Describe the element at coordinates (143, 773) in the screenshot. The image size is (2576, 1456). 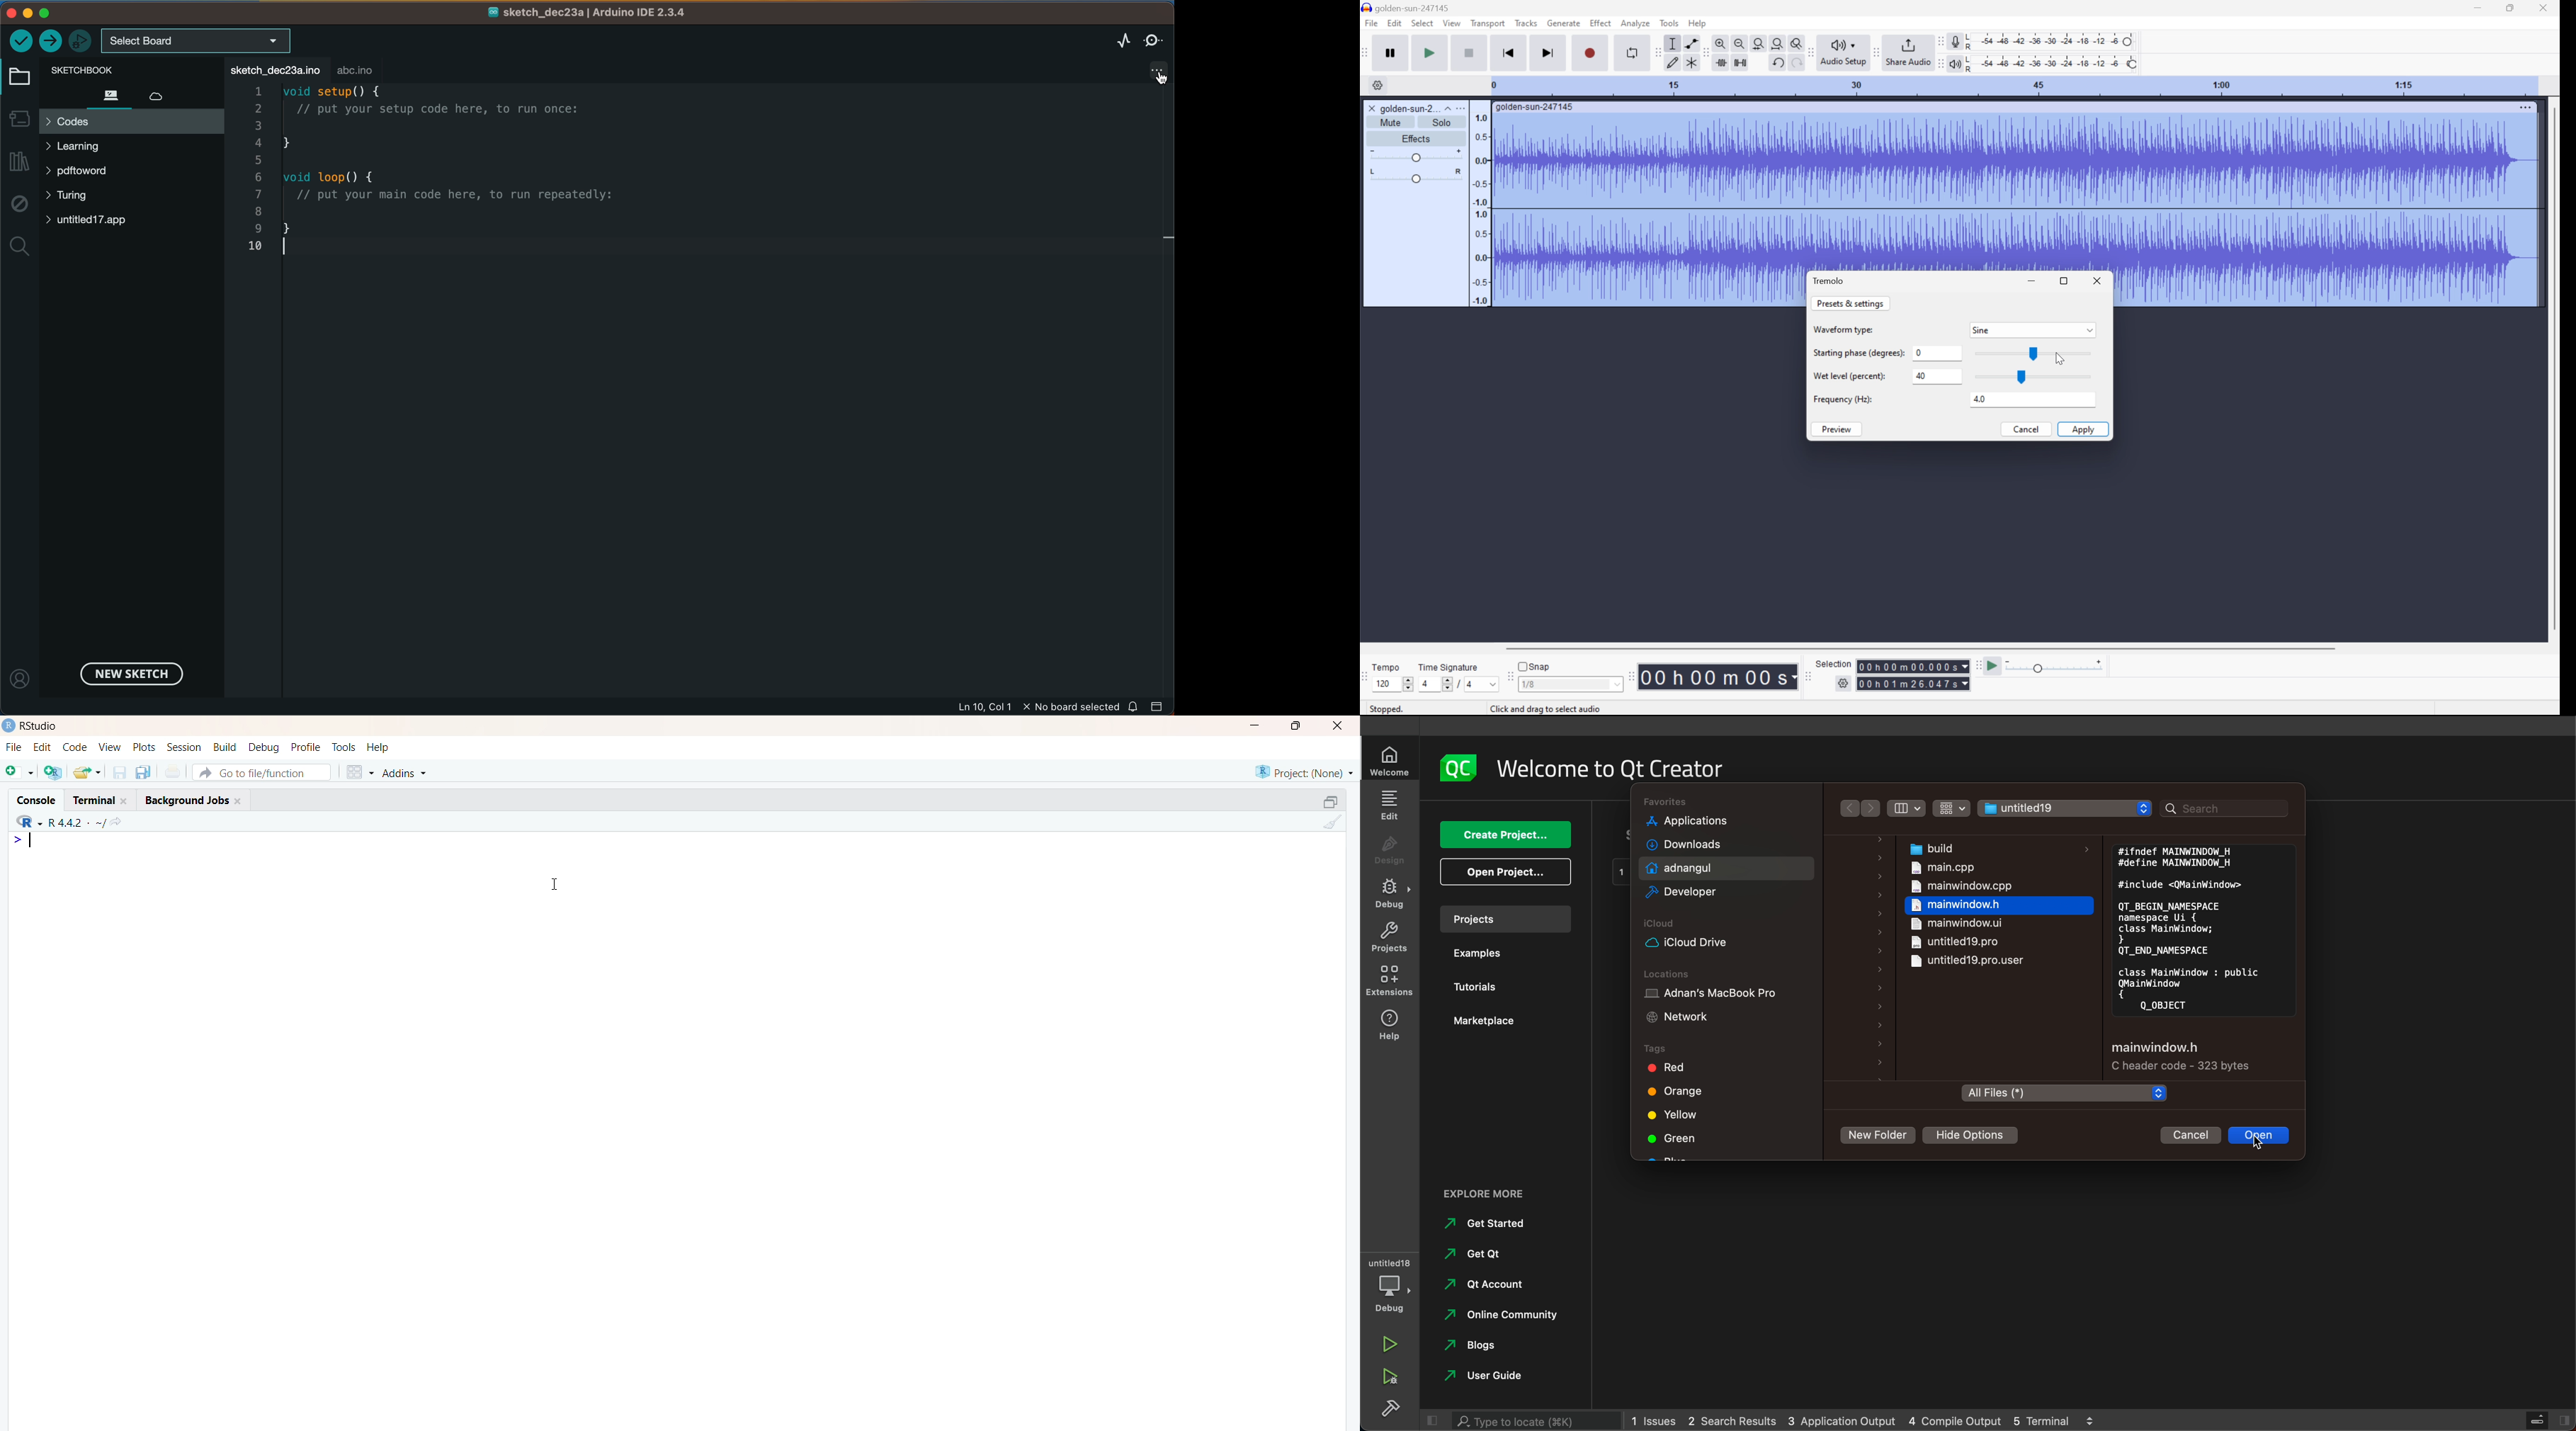
I see `save all open documents` at that location.